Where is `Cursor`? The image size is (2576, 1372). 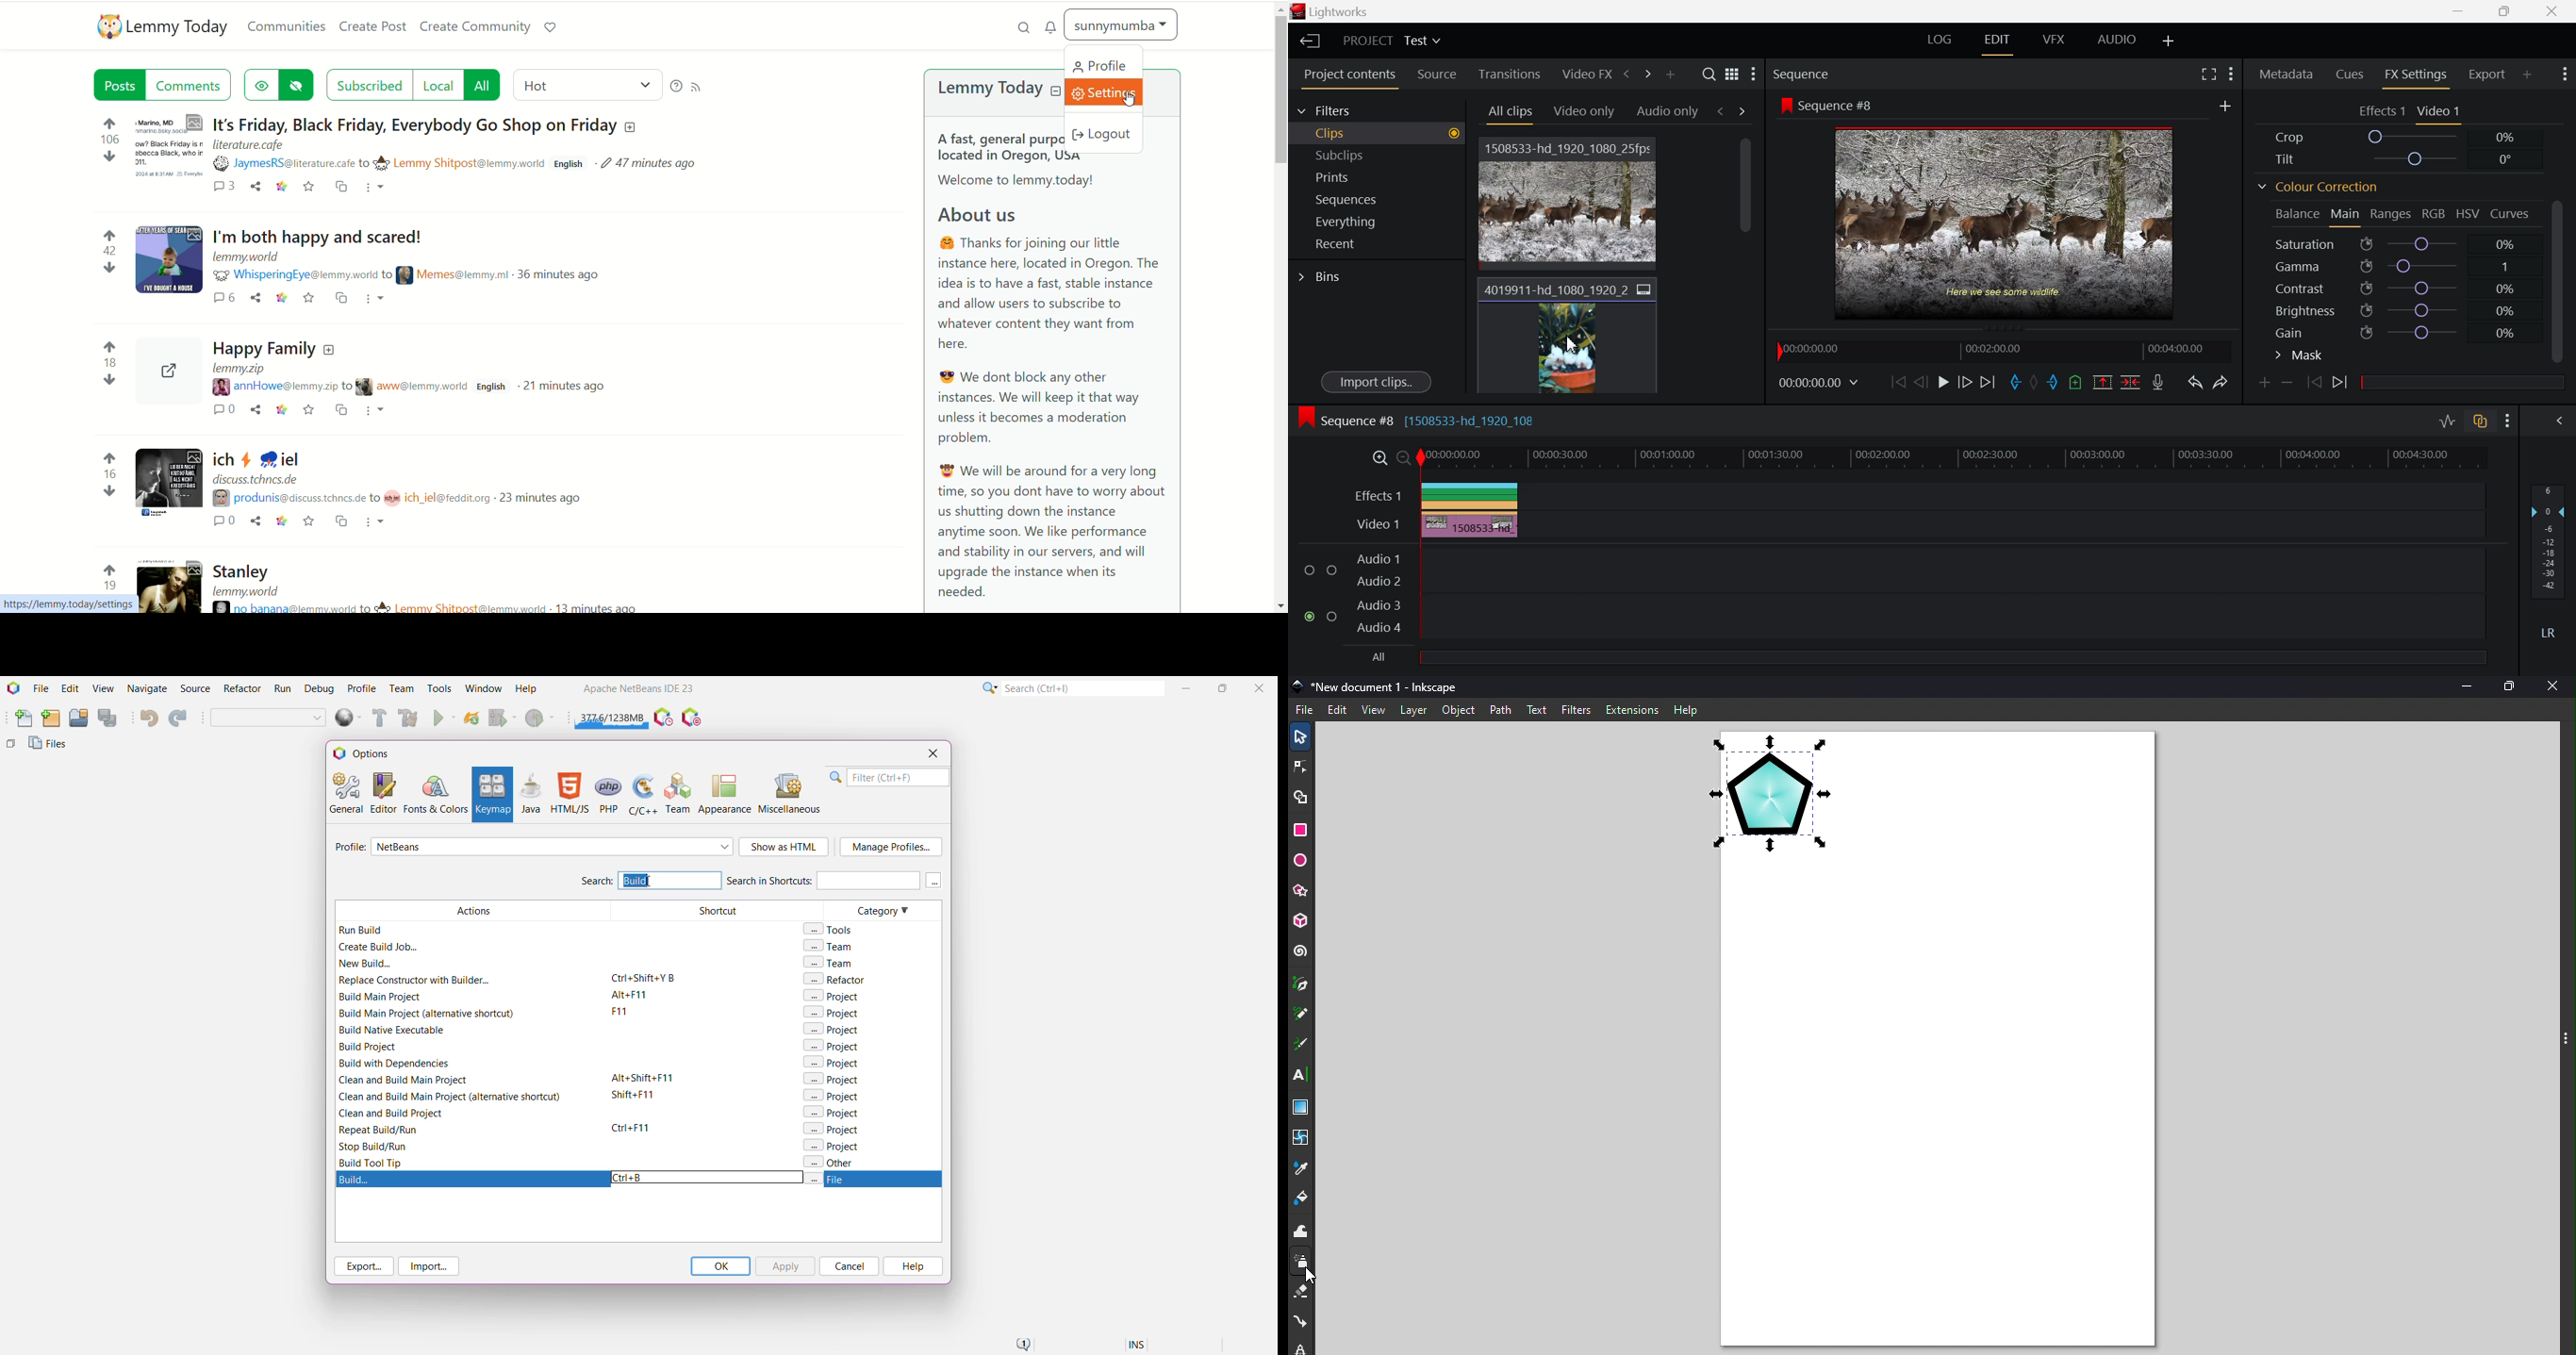 Cursor is located at coordinates (1132, 101).